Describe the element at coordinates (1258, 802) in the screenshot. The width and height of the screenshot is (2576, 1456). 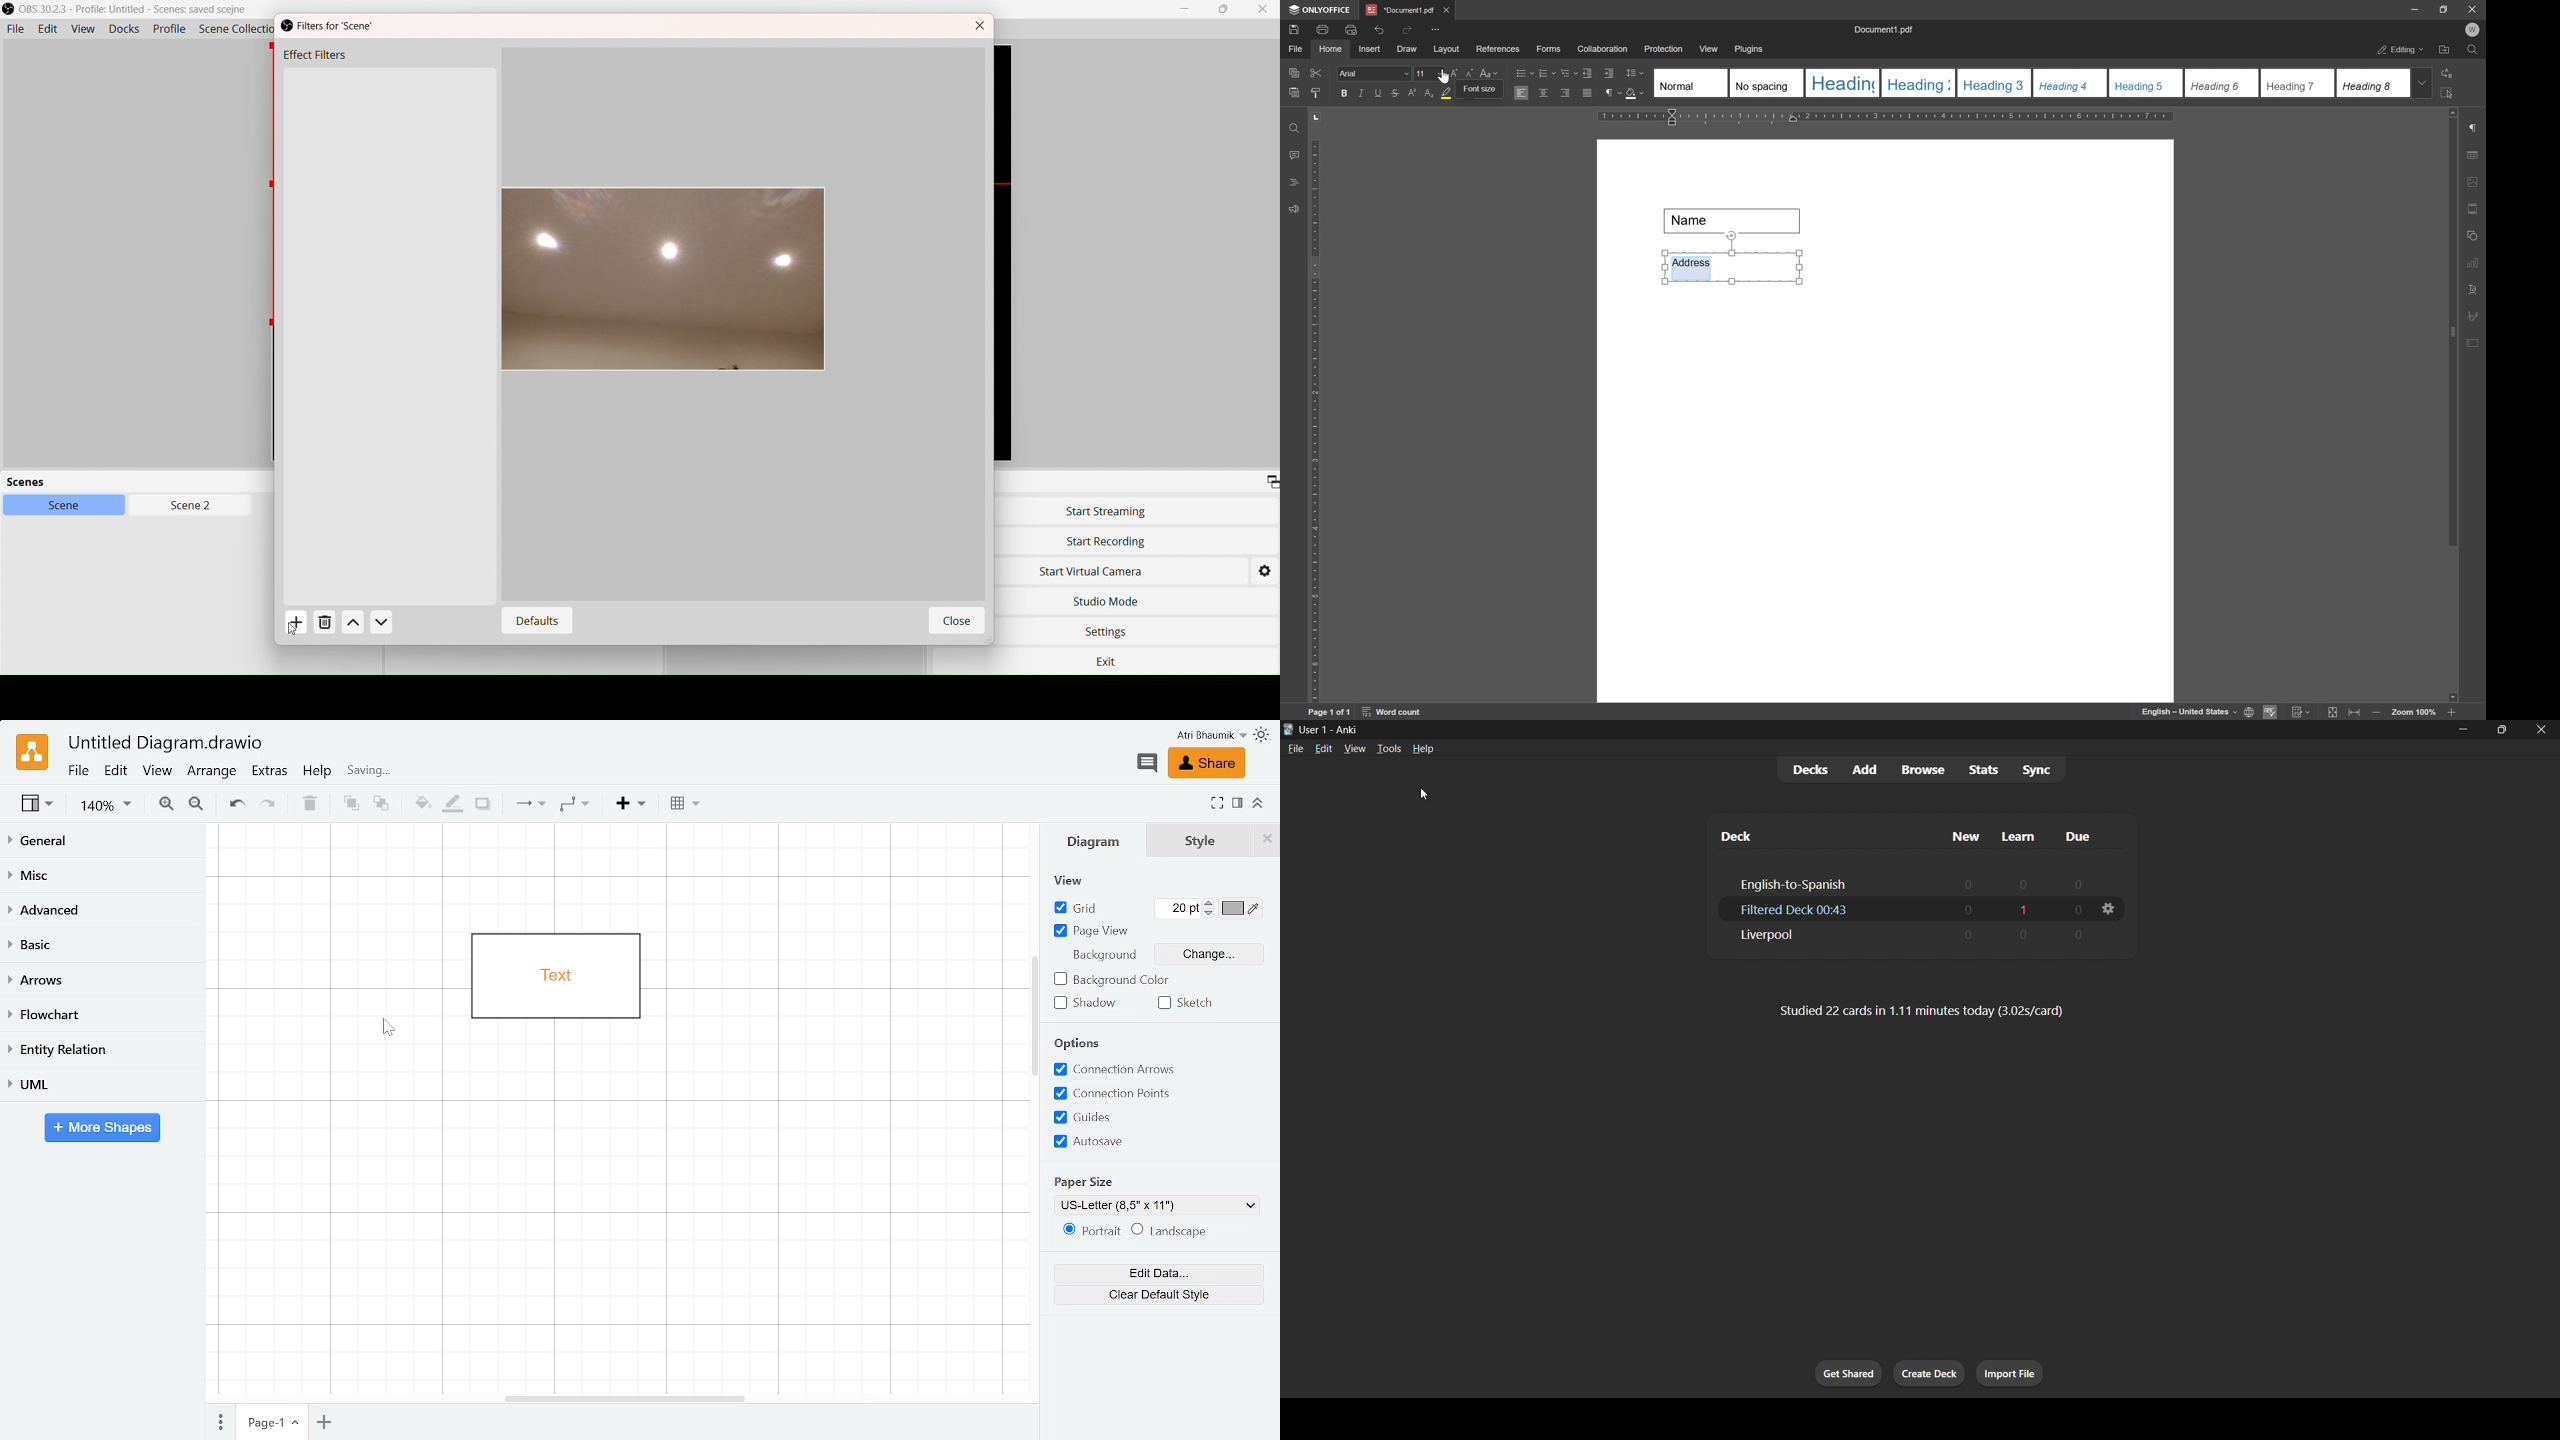
I see `collapse` at that location.